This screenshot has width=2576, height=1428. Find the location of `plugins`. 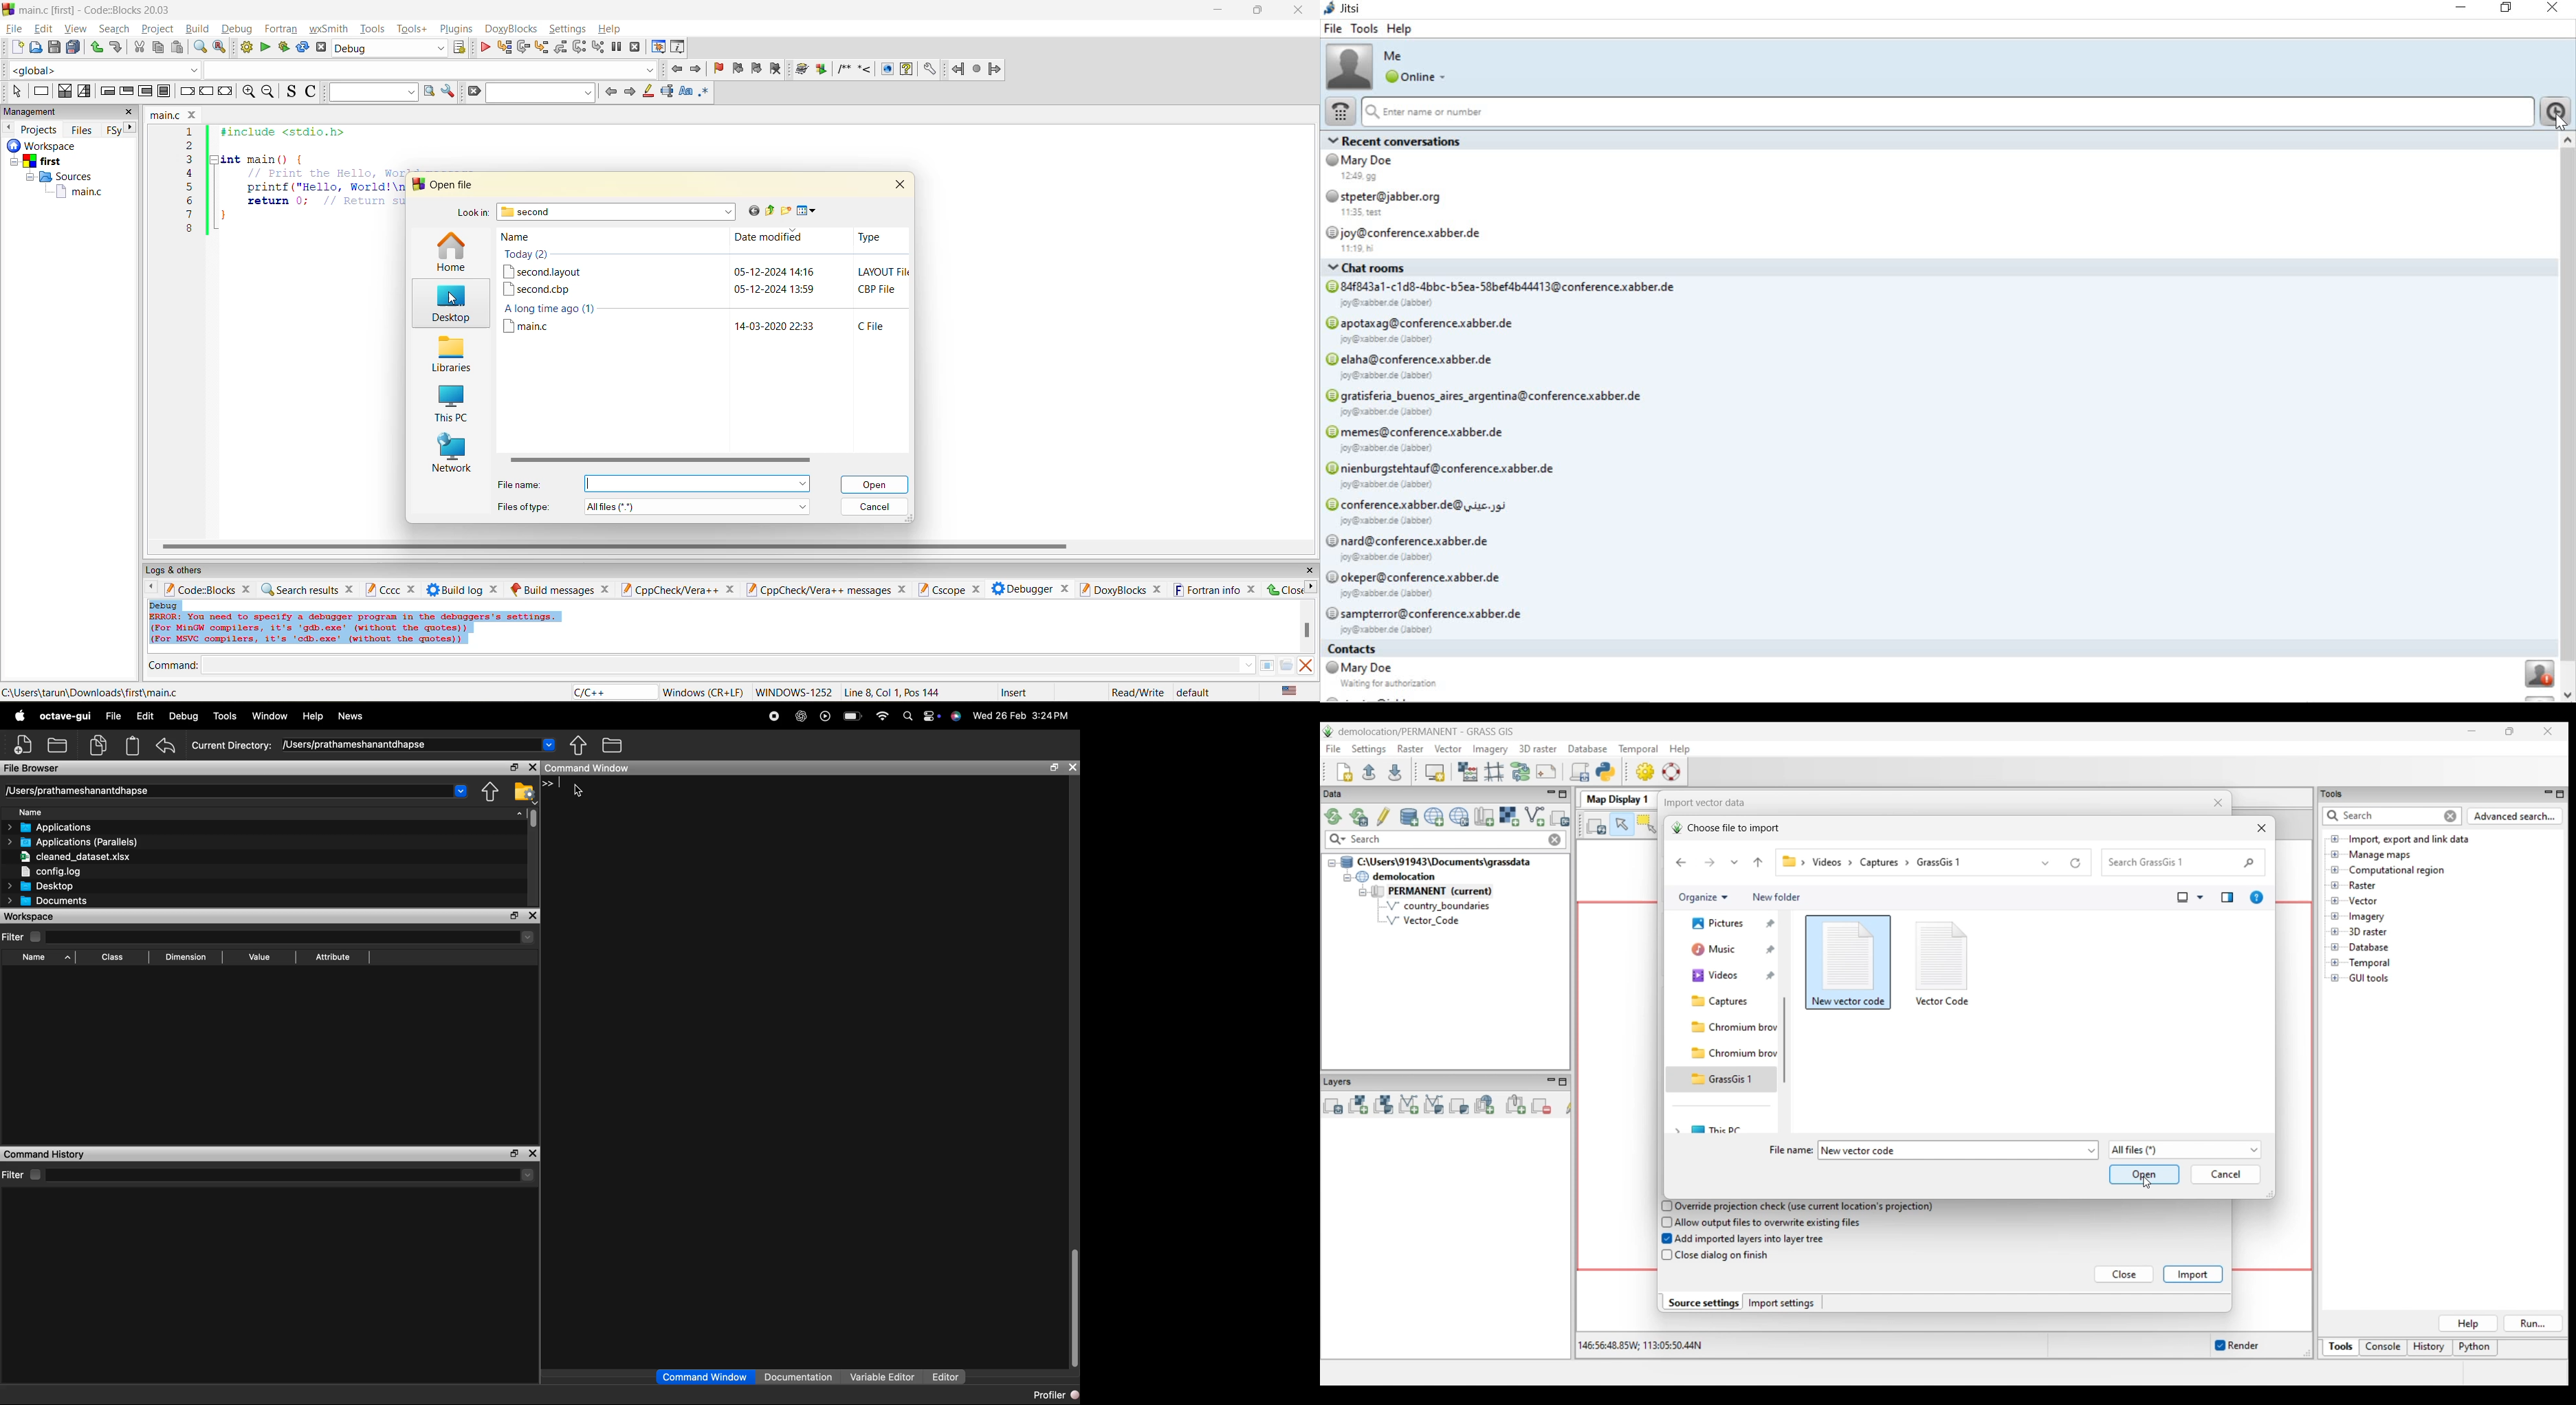

plugins is located at coordinates (458, 29).